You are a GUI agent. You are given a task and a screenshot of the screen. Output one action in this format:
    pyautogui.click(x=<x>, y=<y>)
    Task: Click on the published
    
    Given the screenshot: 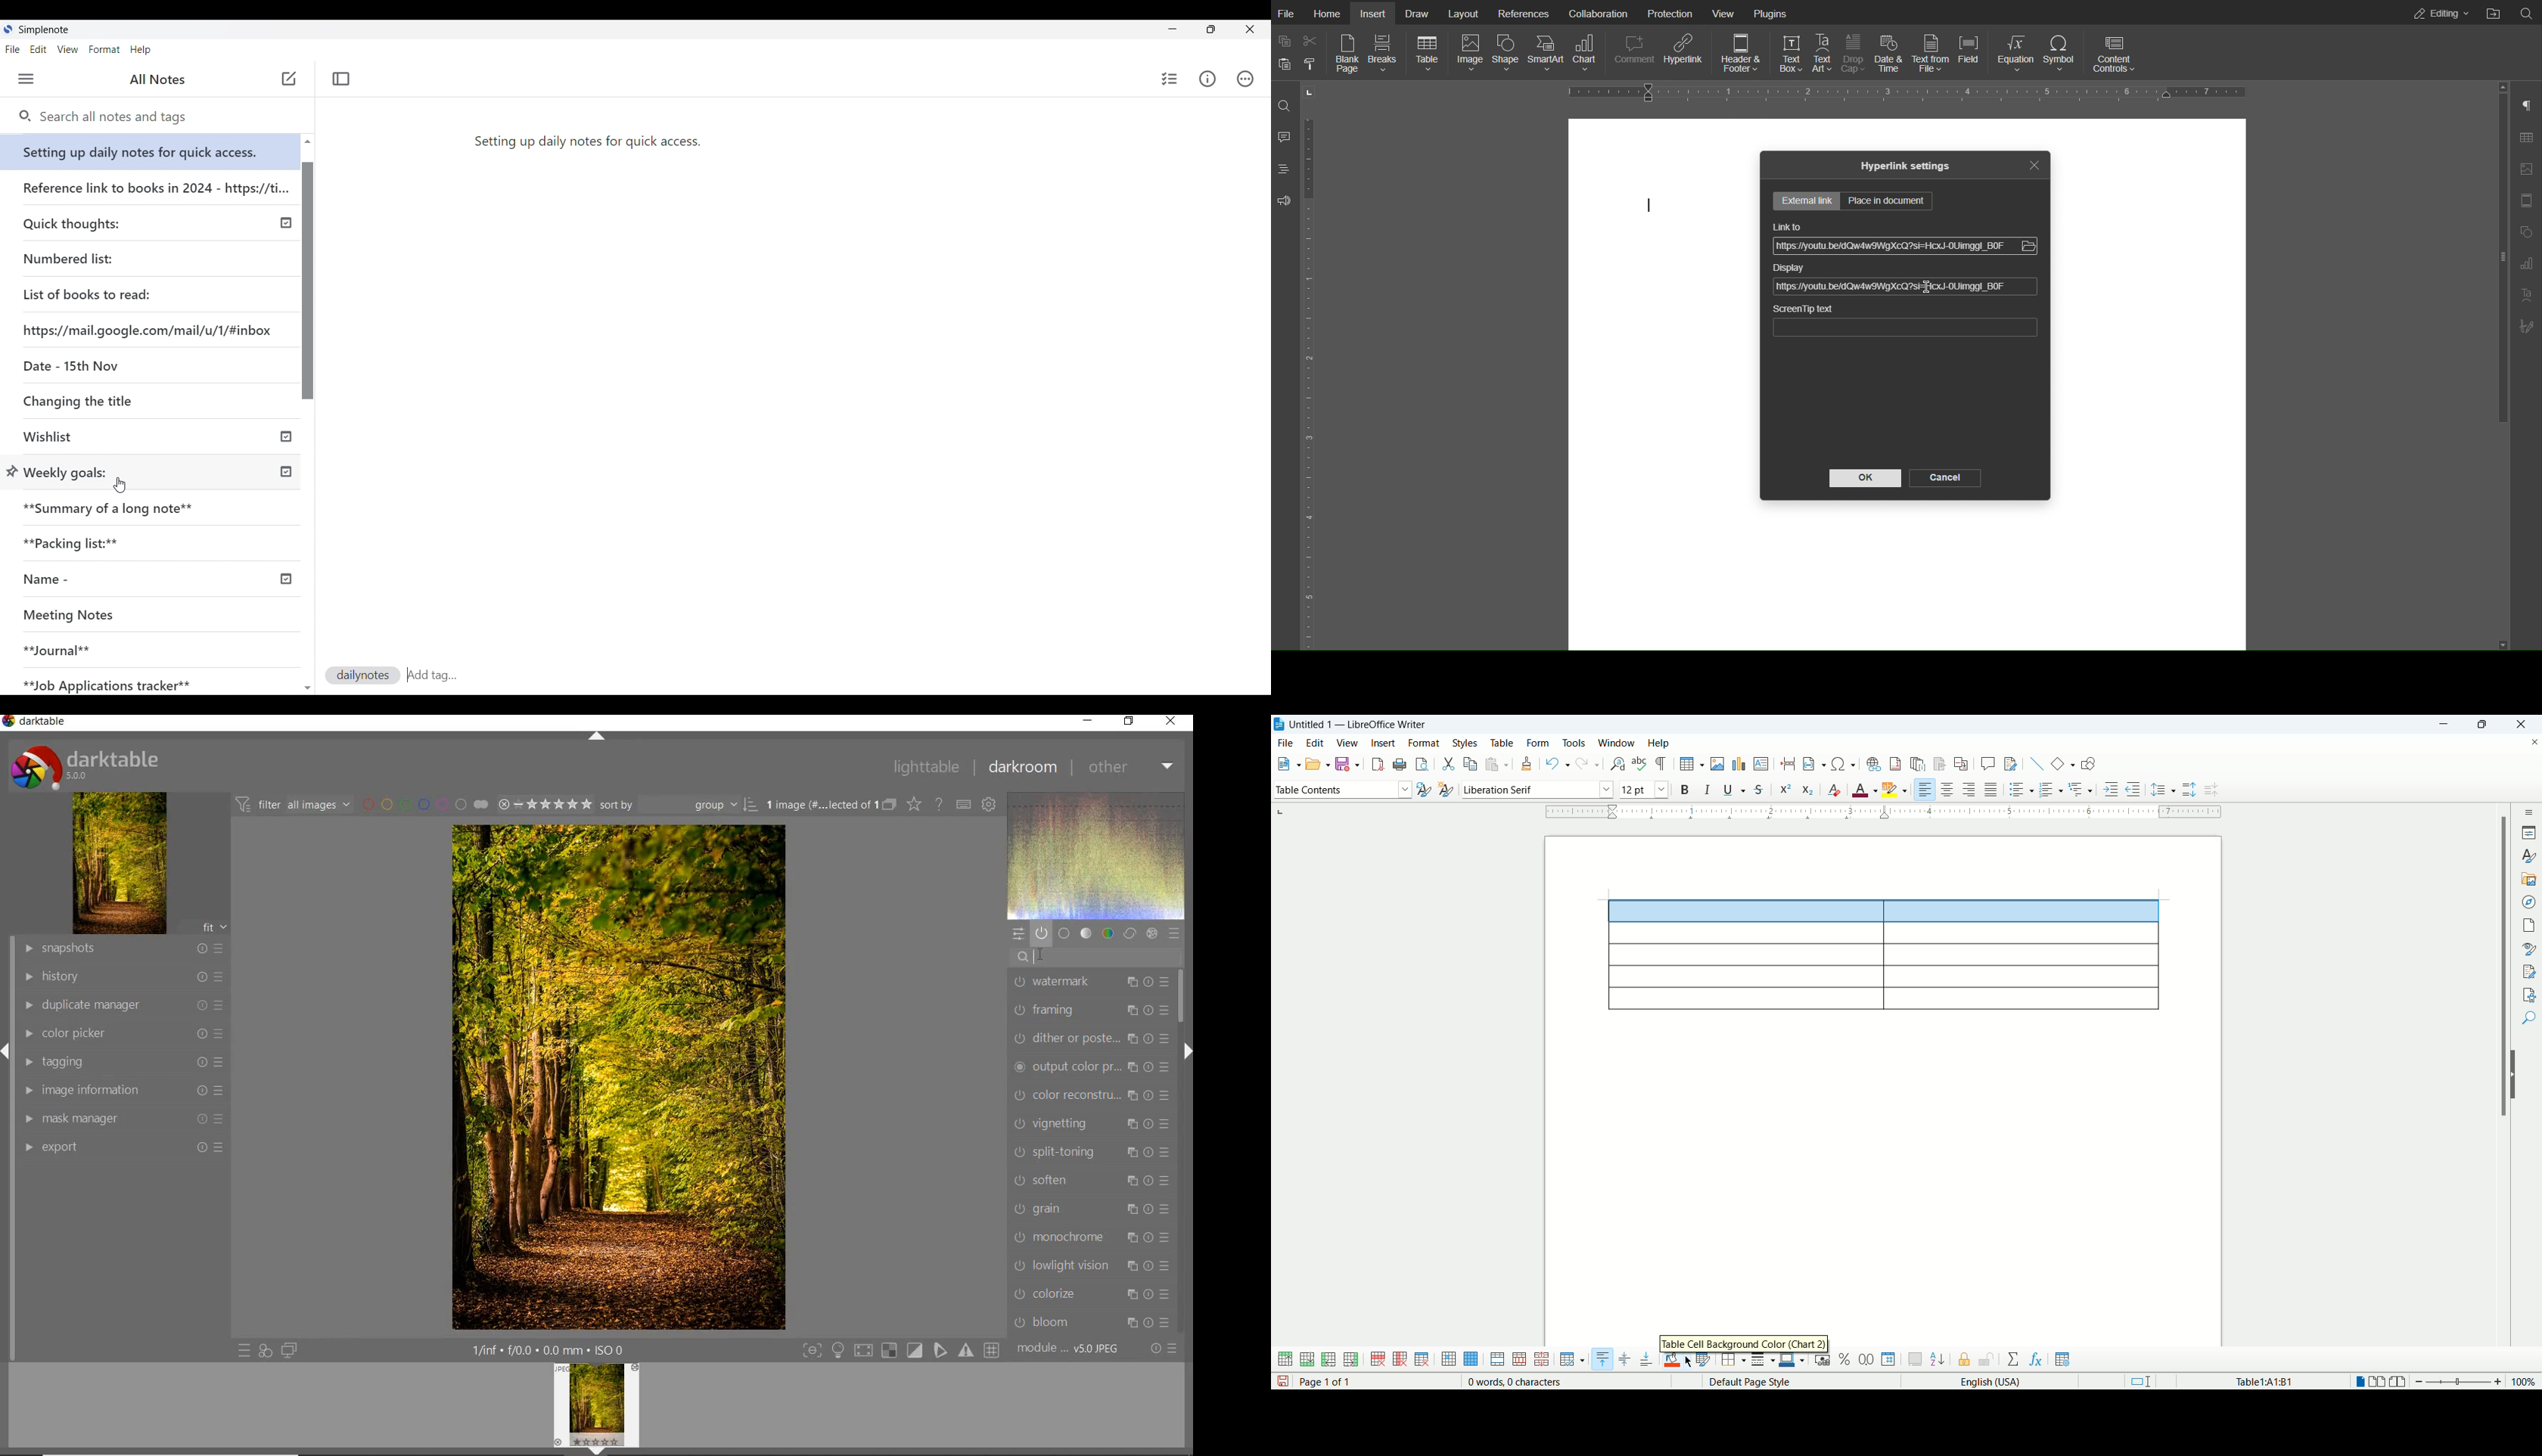 What is the action you would take?
    pyautogui.click(x=287, y=224)
    